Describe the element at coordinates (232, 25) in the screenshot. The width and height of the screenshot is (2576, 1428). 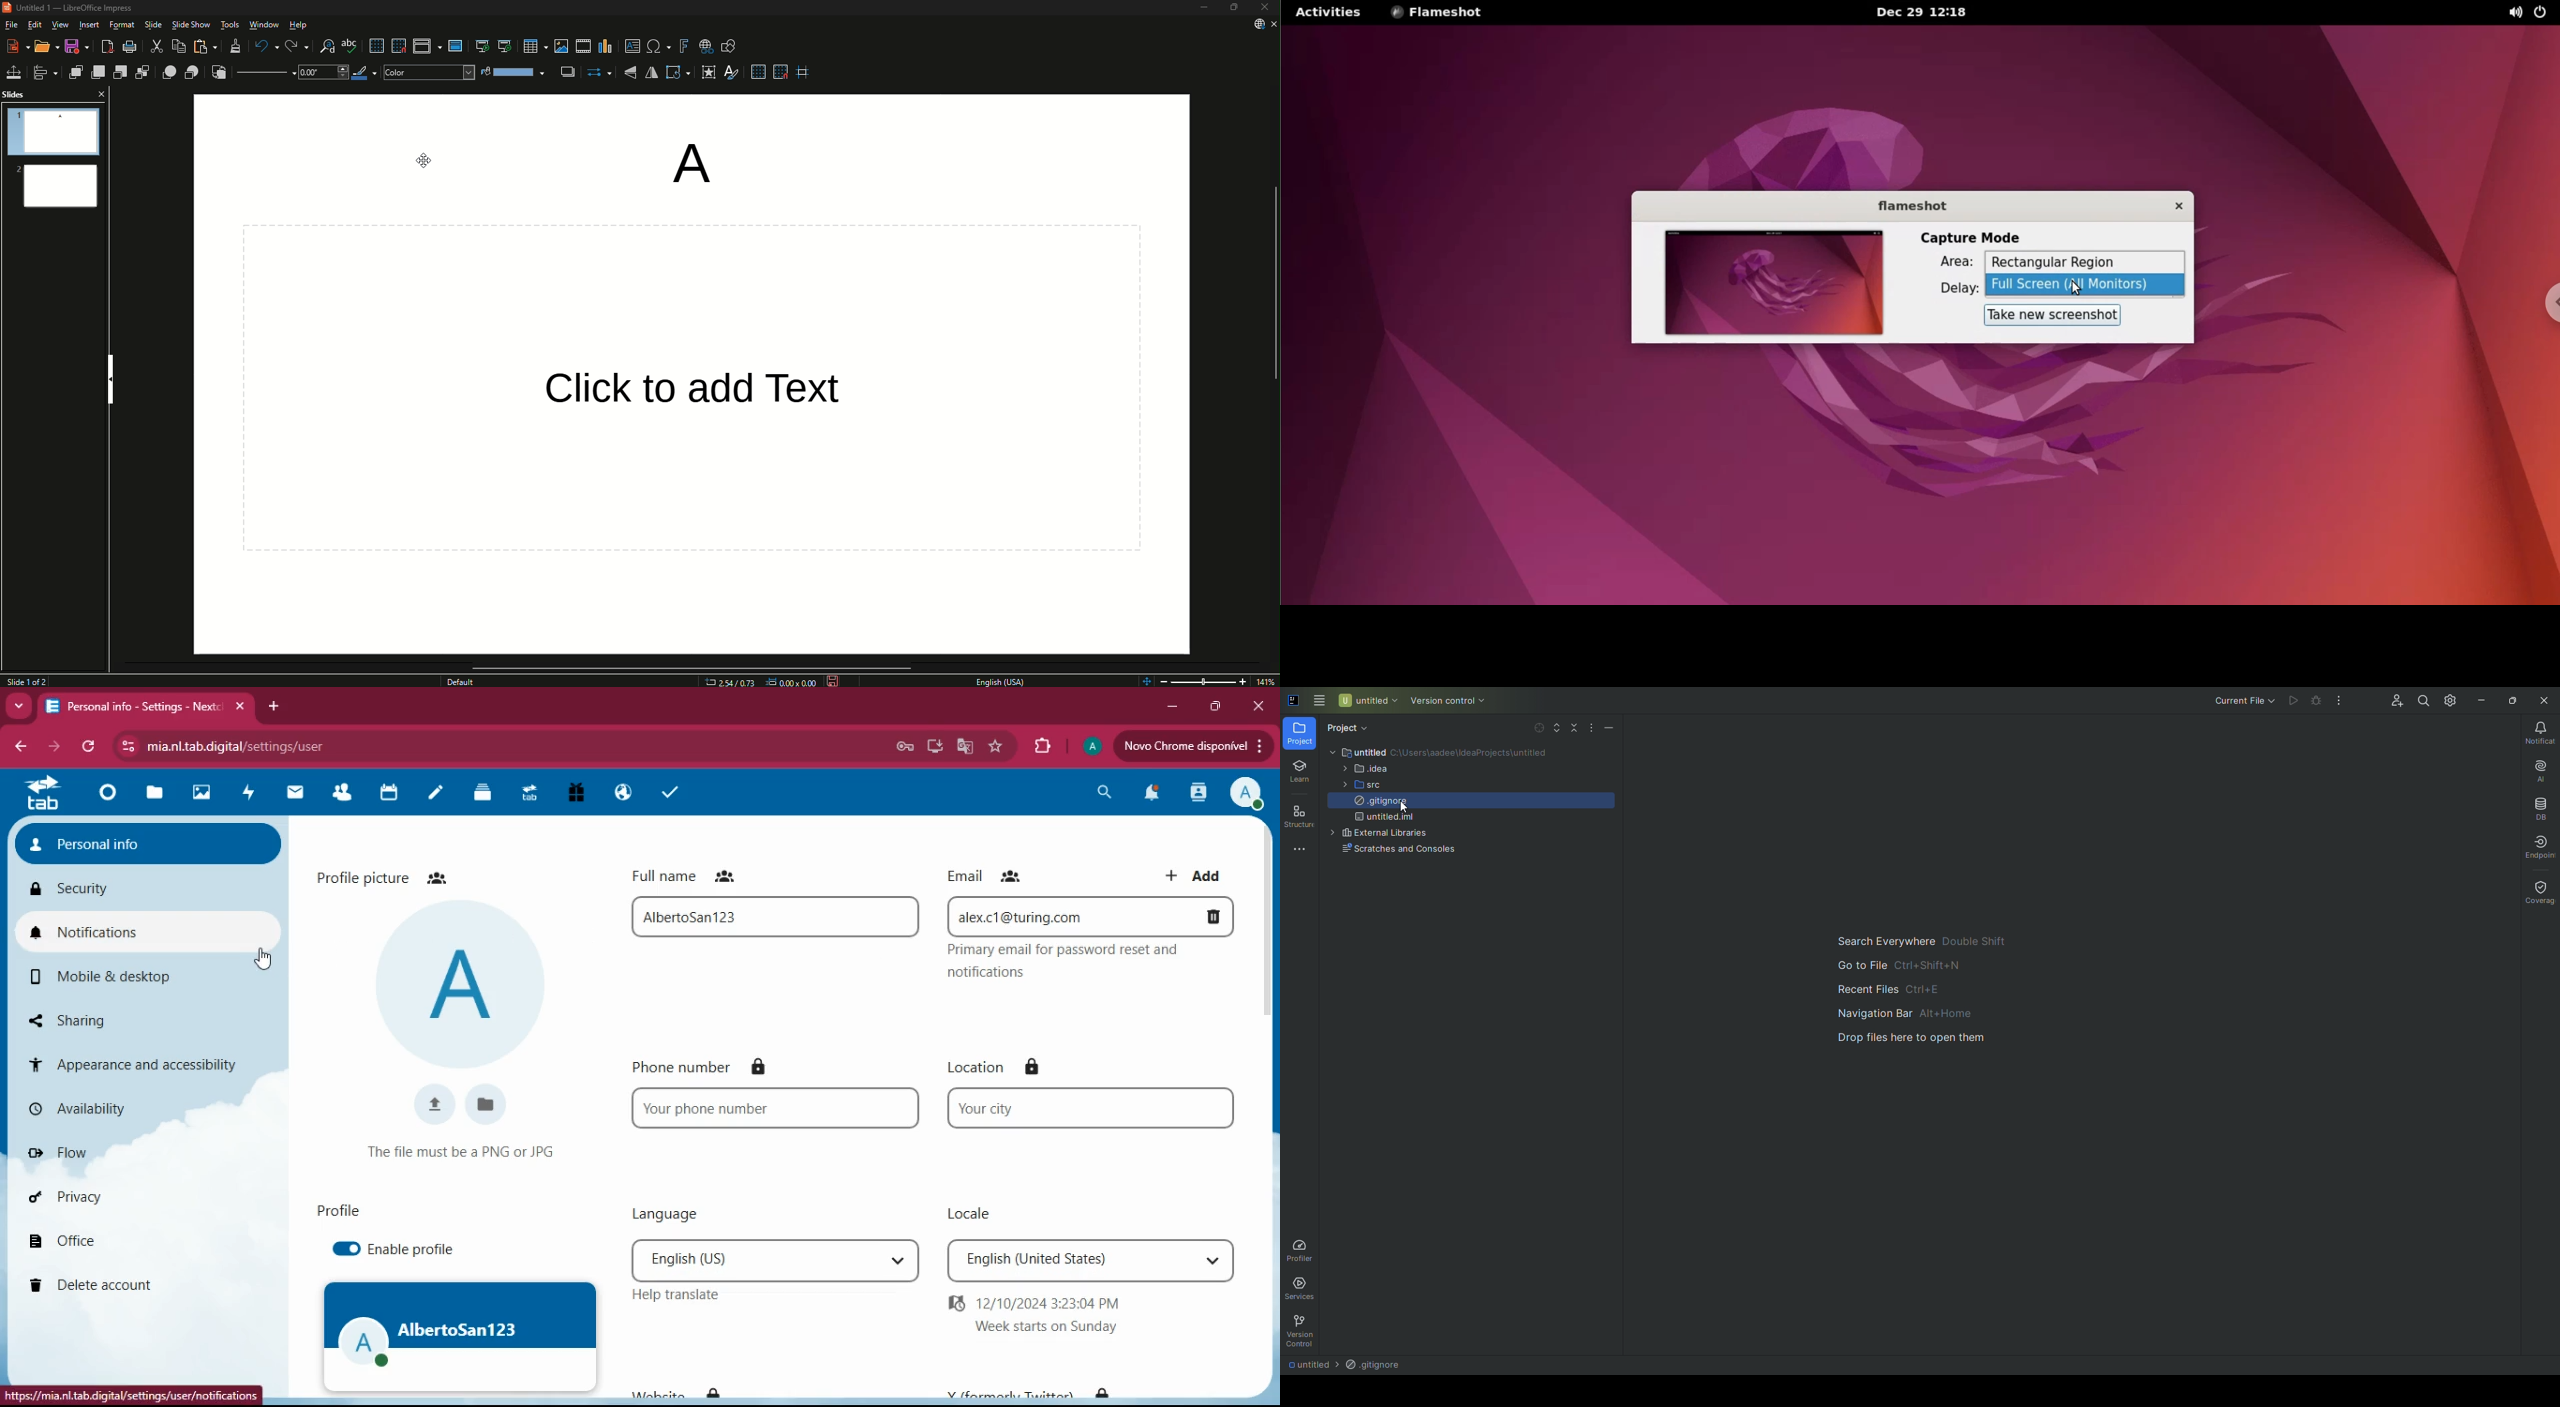
I see `Tools` at that location.